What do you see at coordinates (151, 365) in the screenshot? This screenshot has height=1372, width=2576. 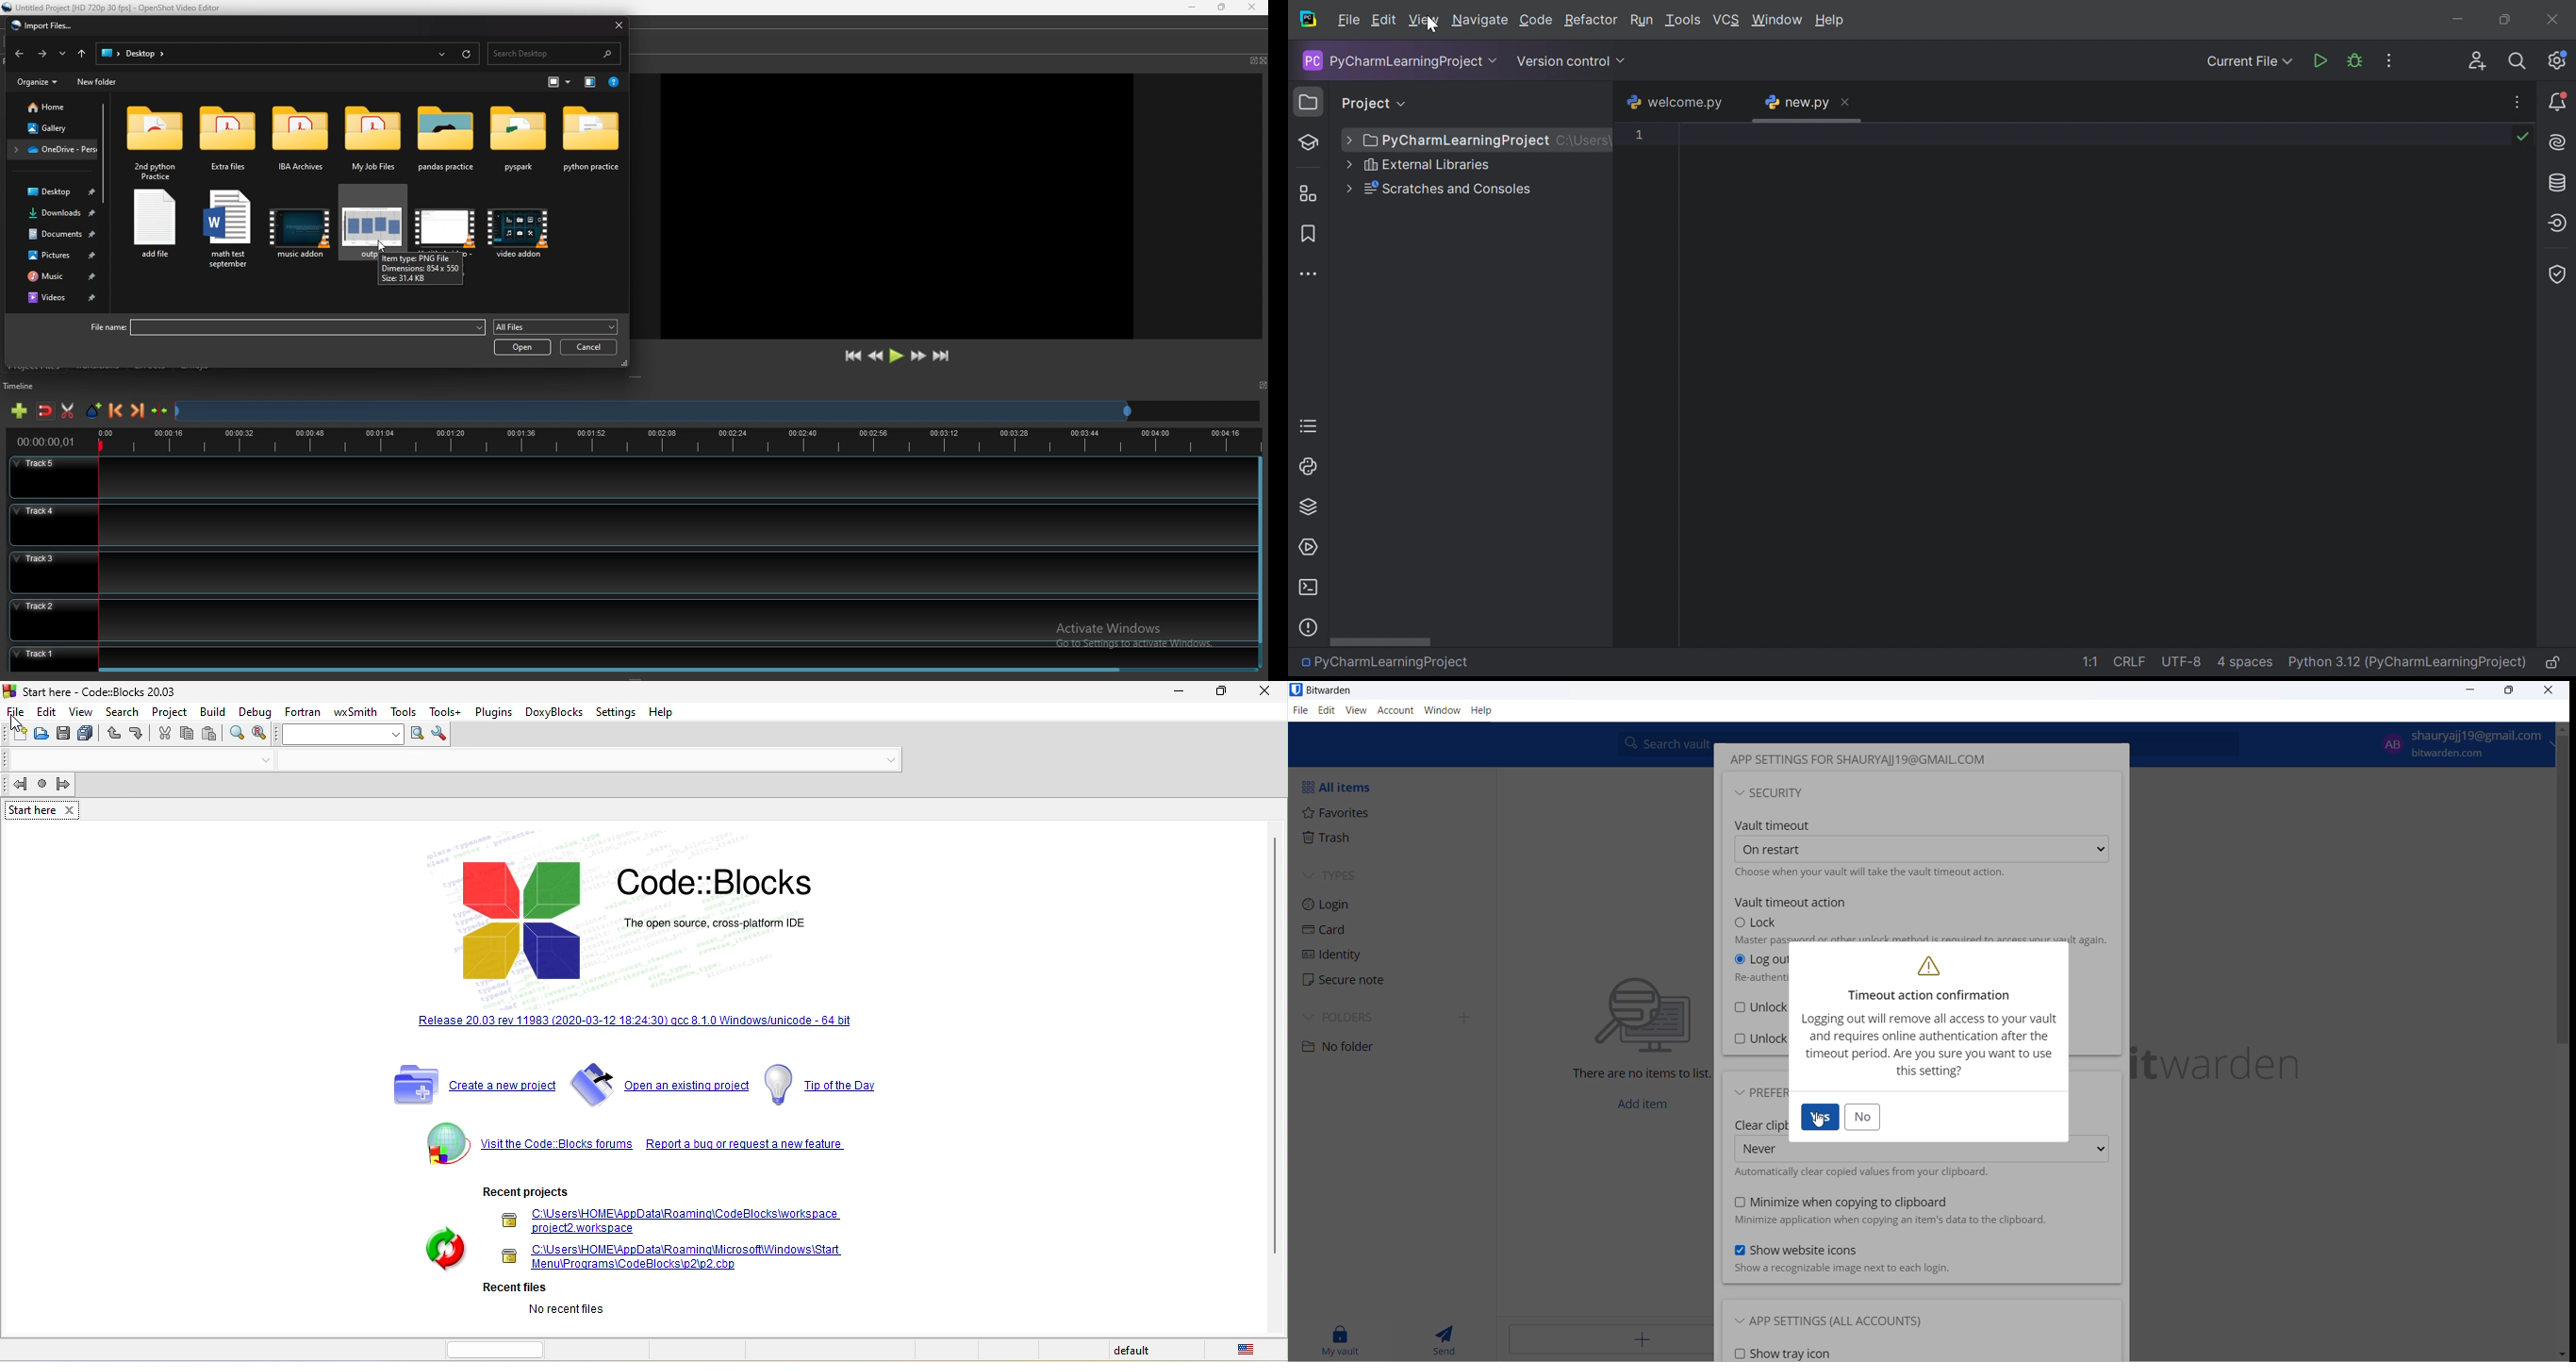 I see `effects` at bounding box center [151, 365].